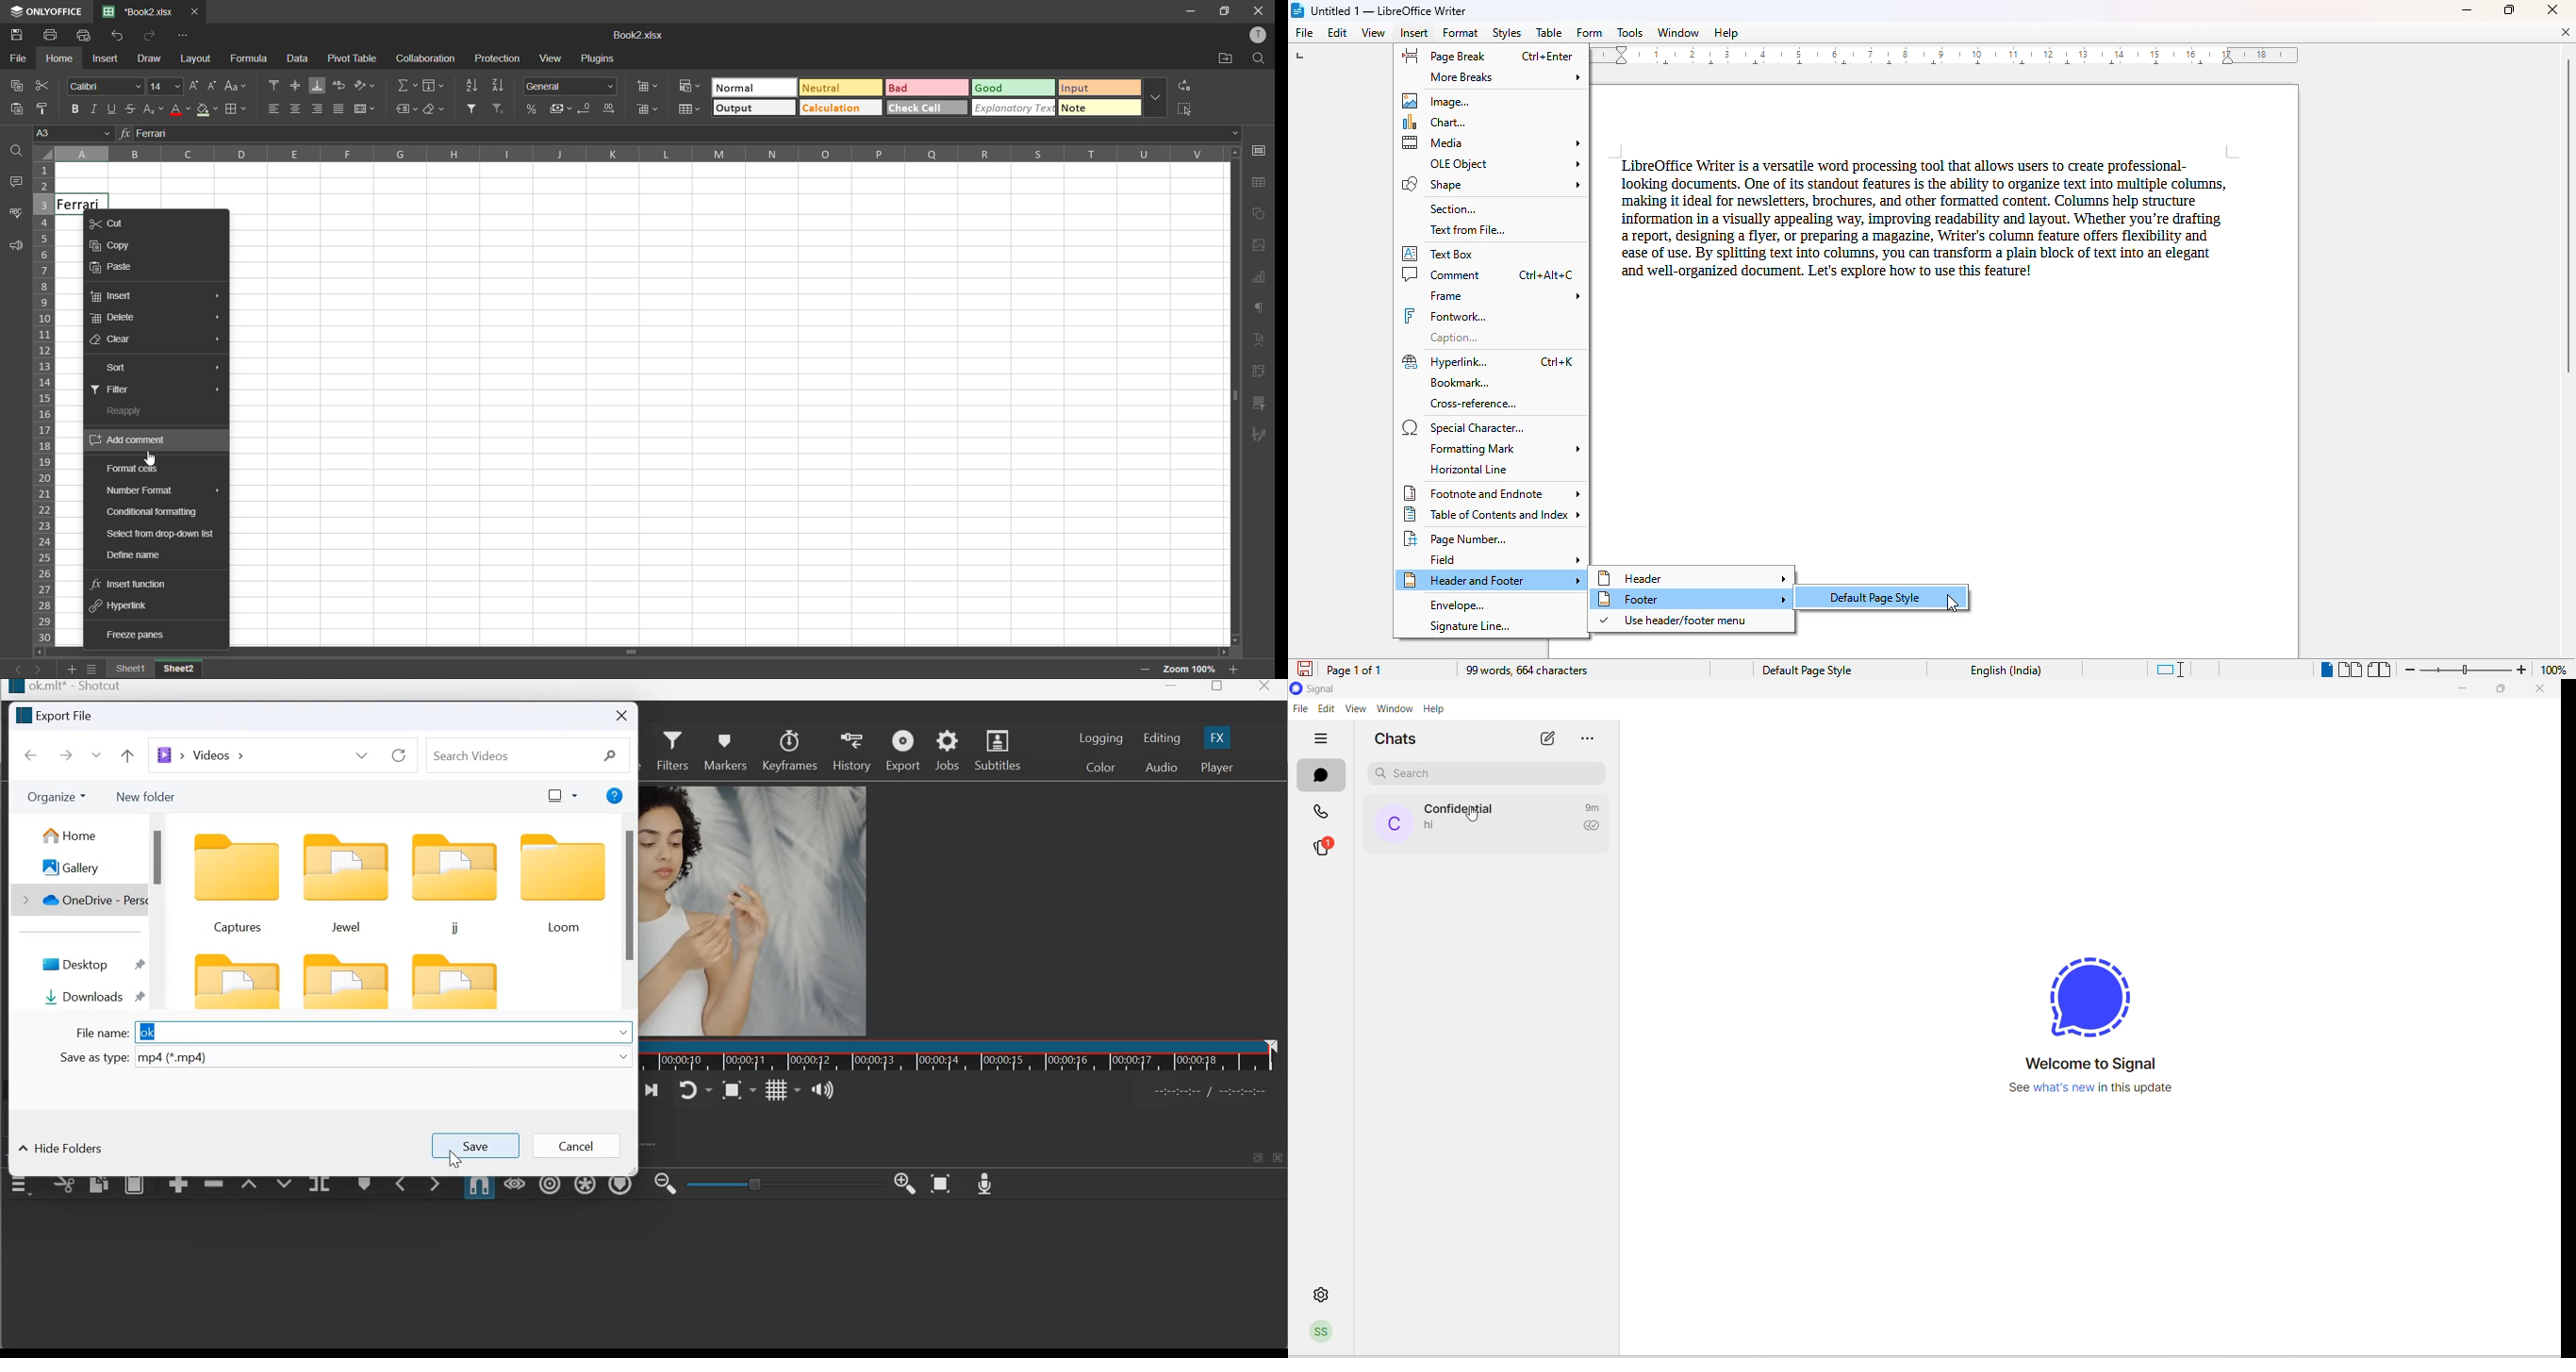 This screenshot has width=2576, height=1372. What do you see at coordinates (67, 670) in the screenshot?
I see `add sheet` at bounding box center [67, 670].